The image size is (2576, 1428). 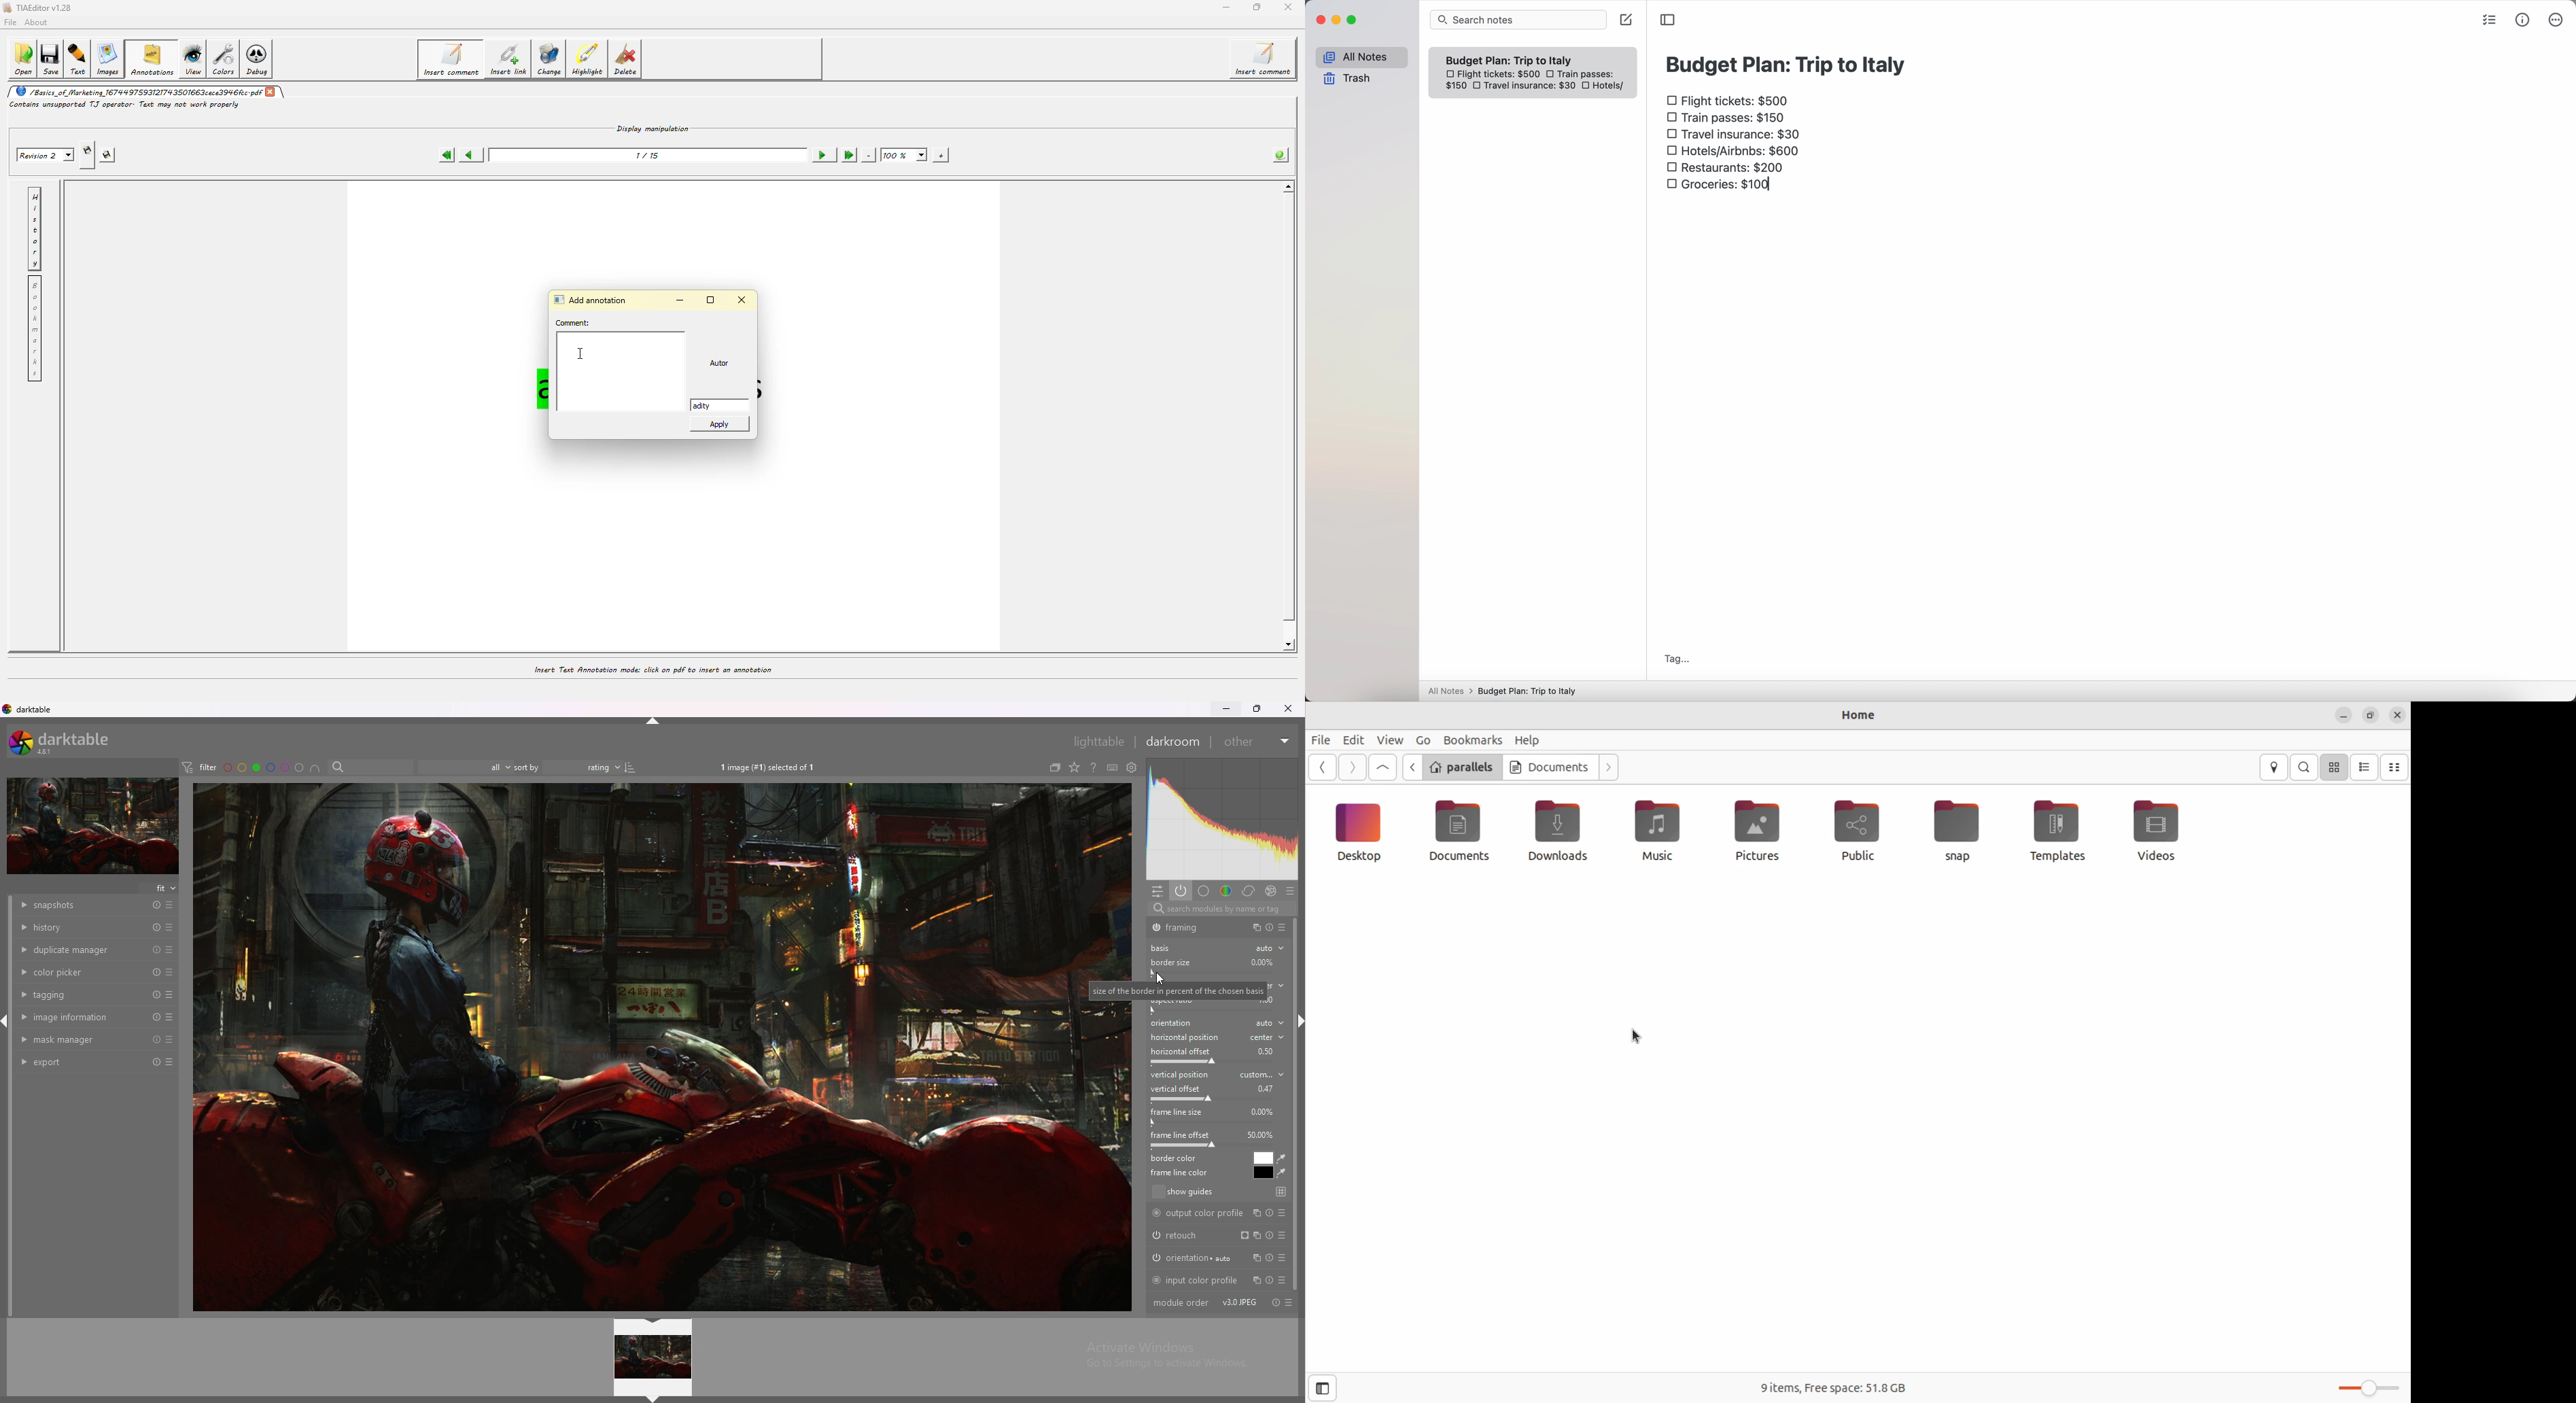 What do you see at coordinates (1181, 1303) in the screenshot?
I see `module order` at bounding box center [1181, 1303].